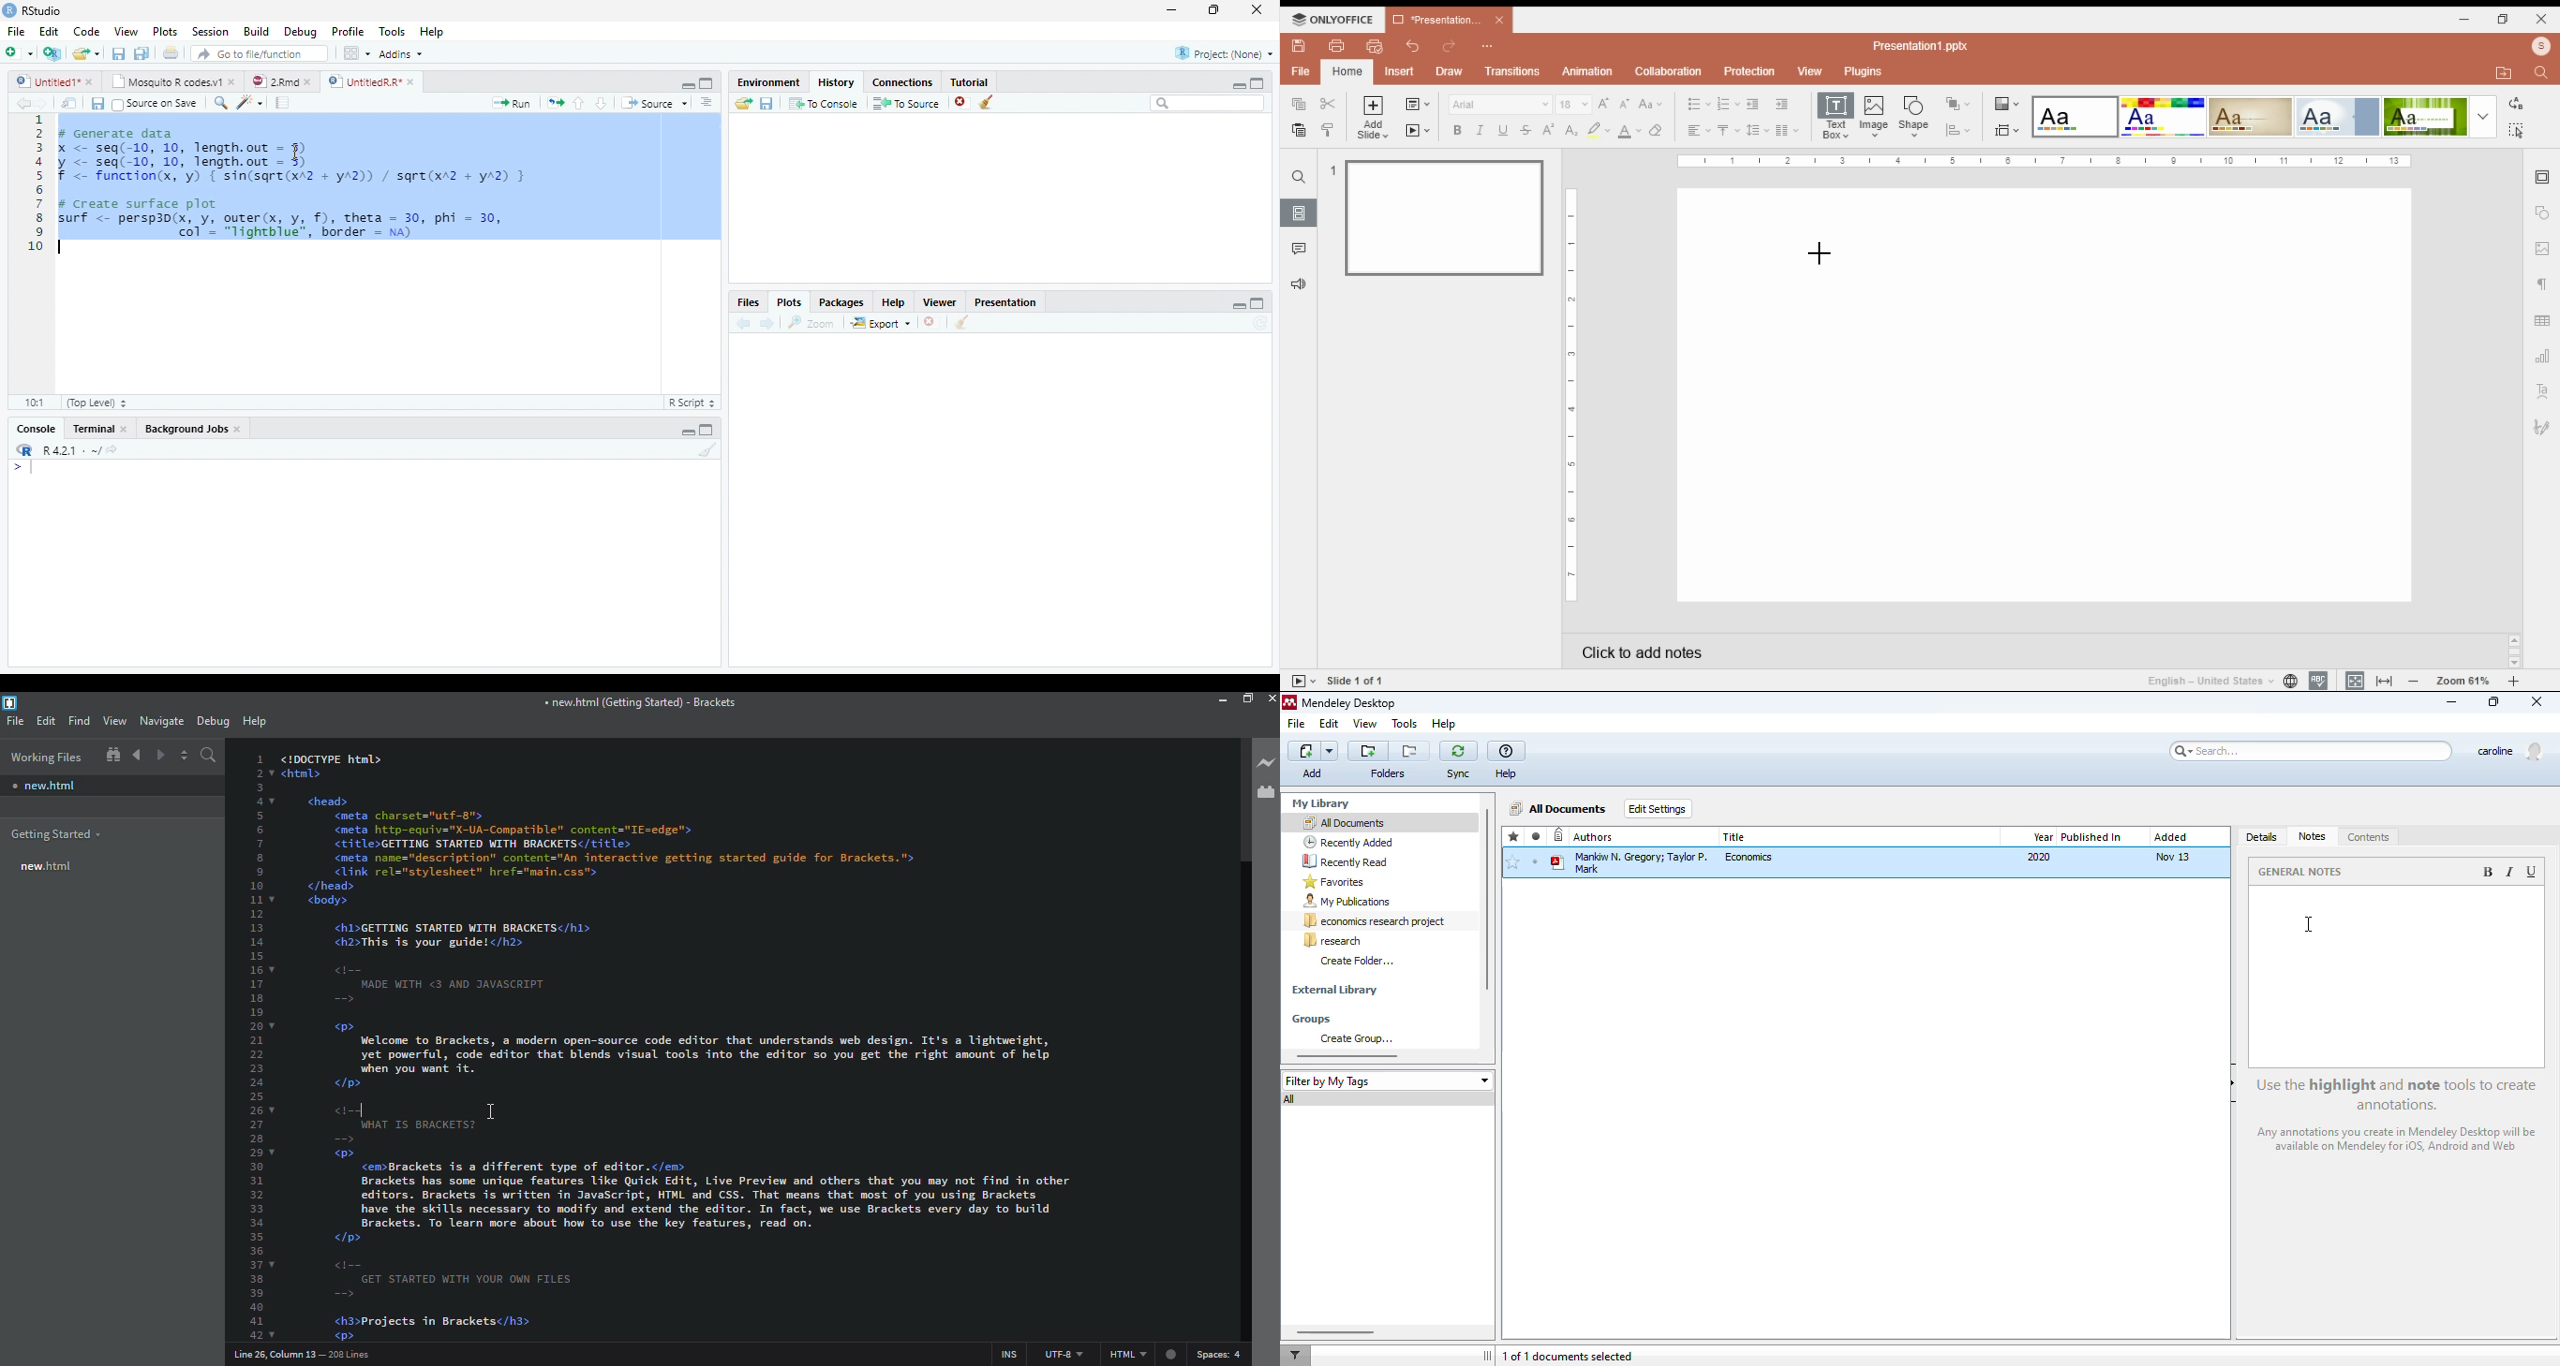  I want to click on To Source, so click(905, 103).